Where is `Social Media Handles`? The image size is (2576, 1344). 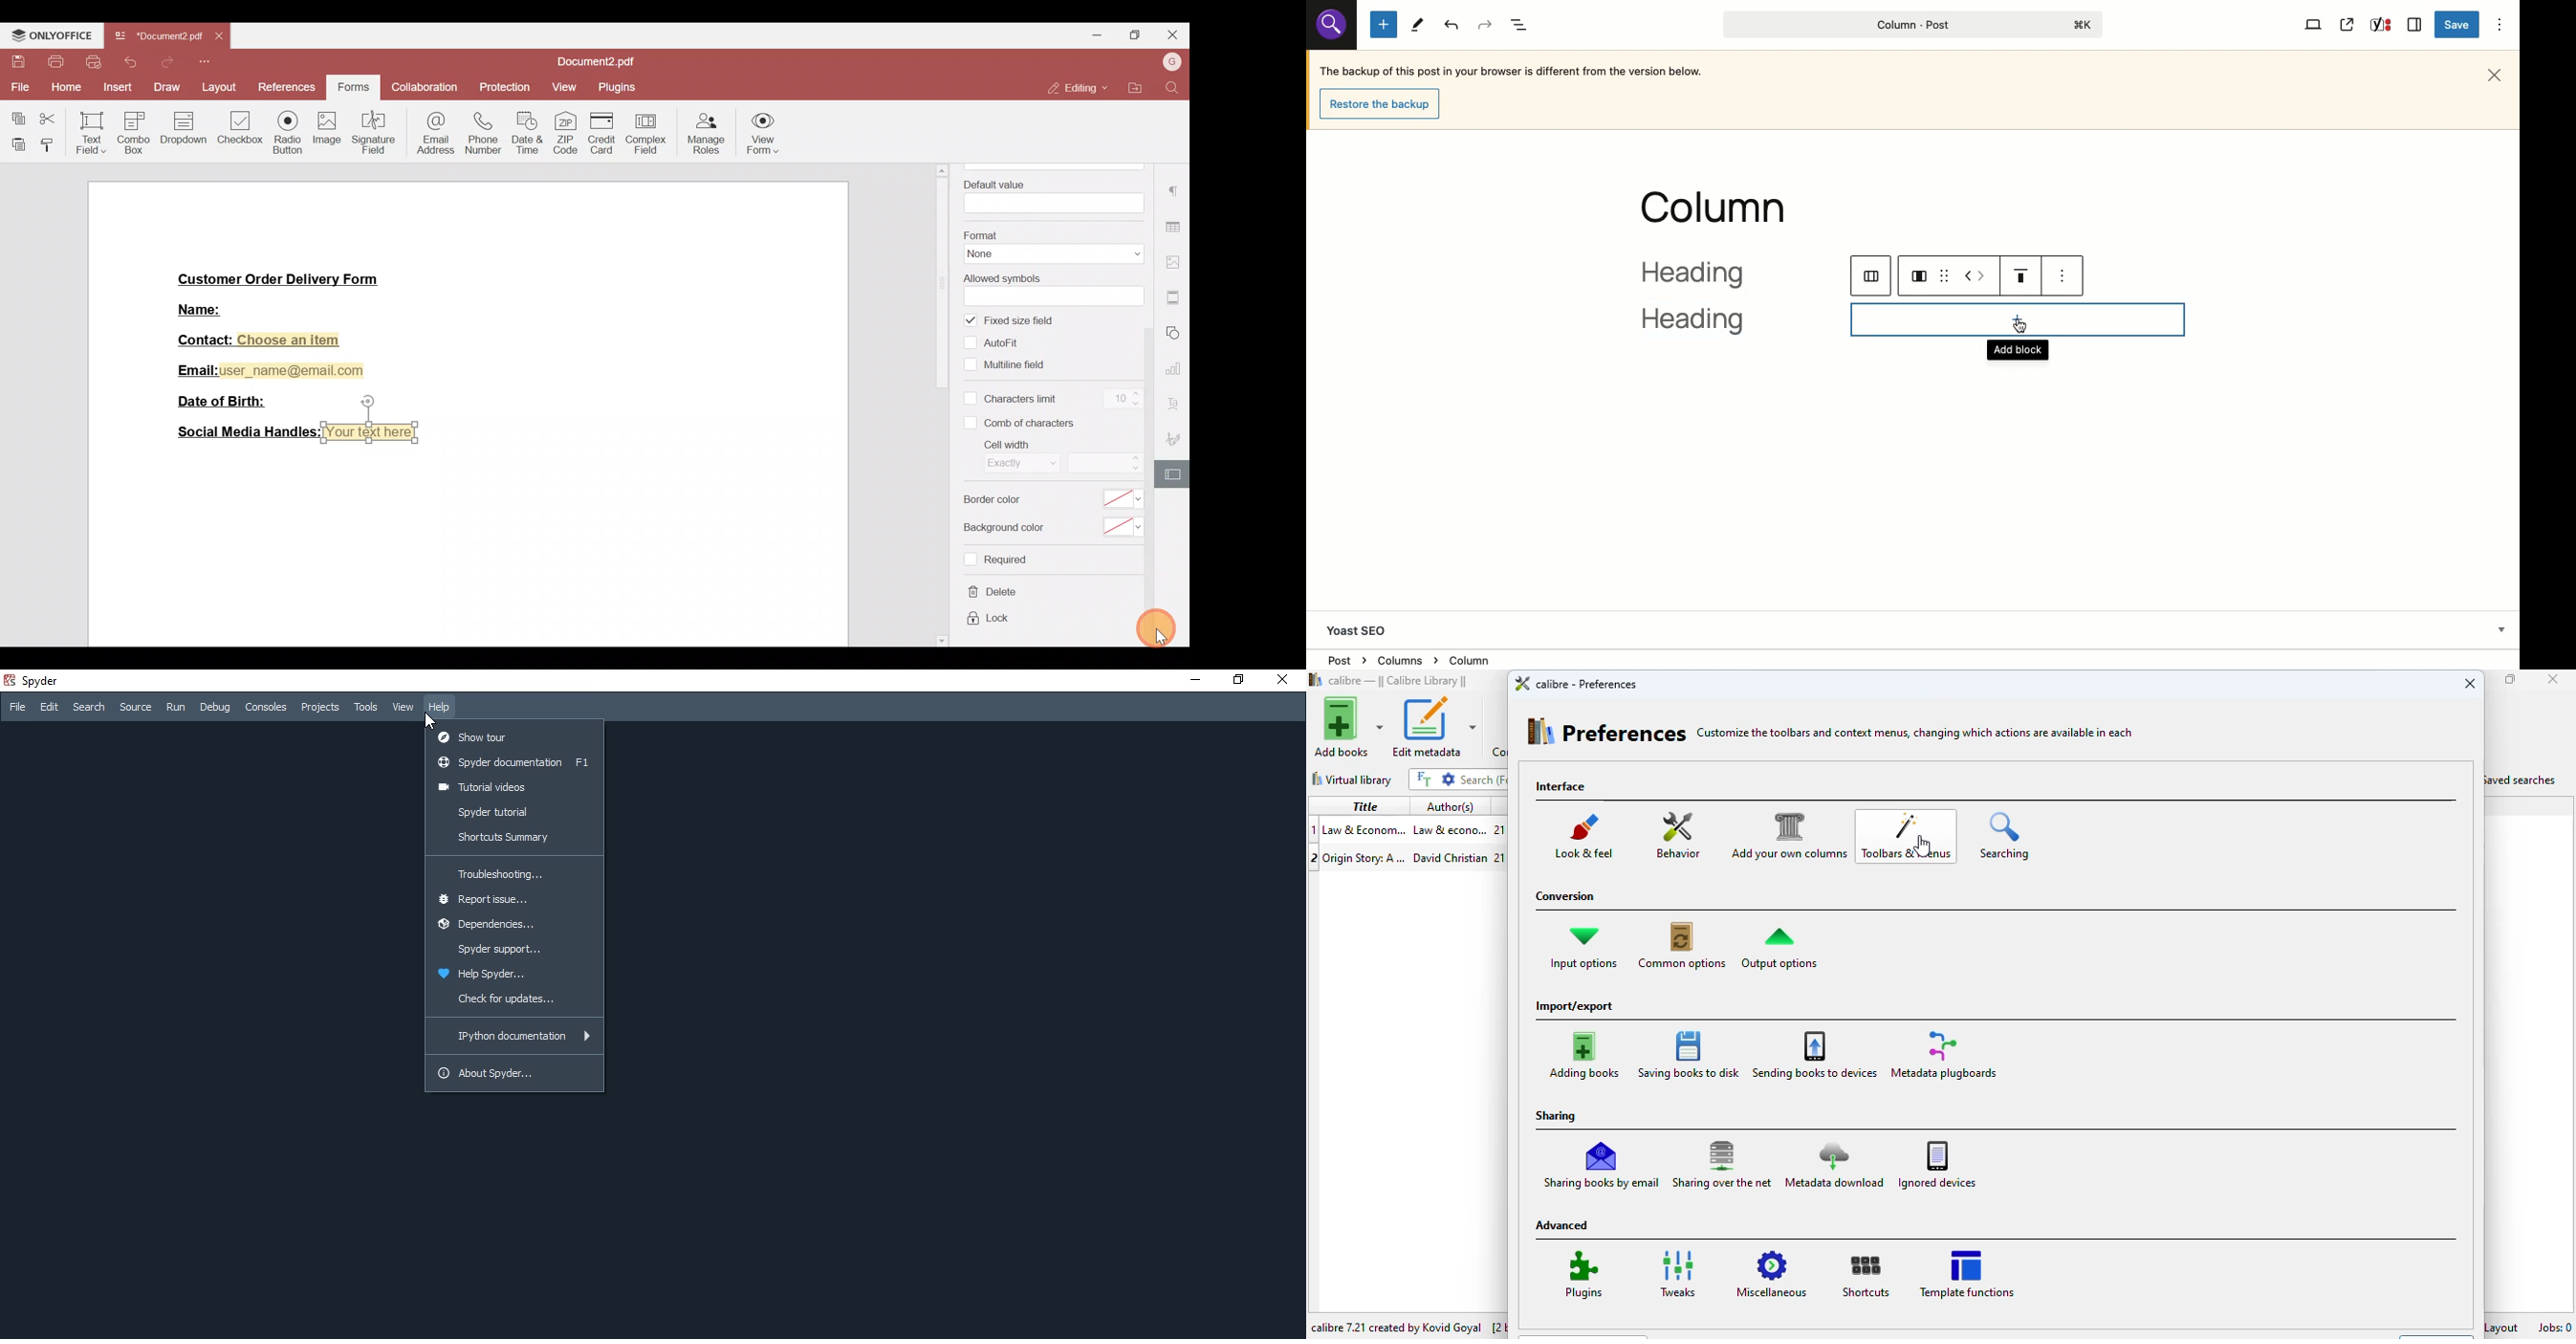
Social Media Handles is located at coordinates (244, 432).